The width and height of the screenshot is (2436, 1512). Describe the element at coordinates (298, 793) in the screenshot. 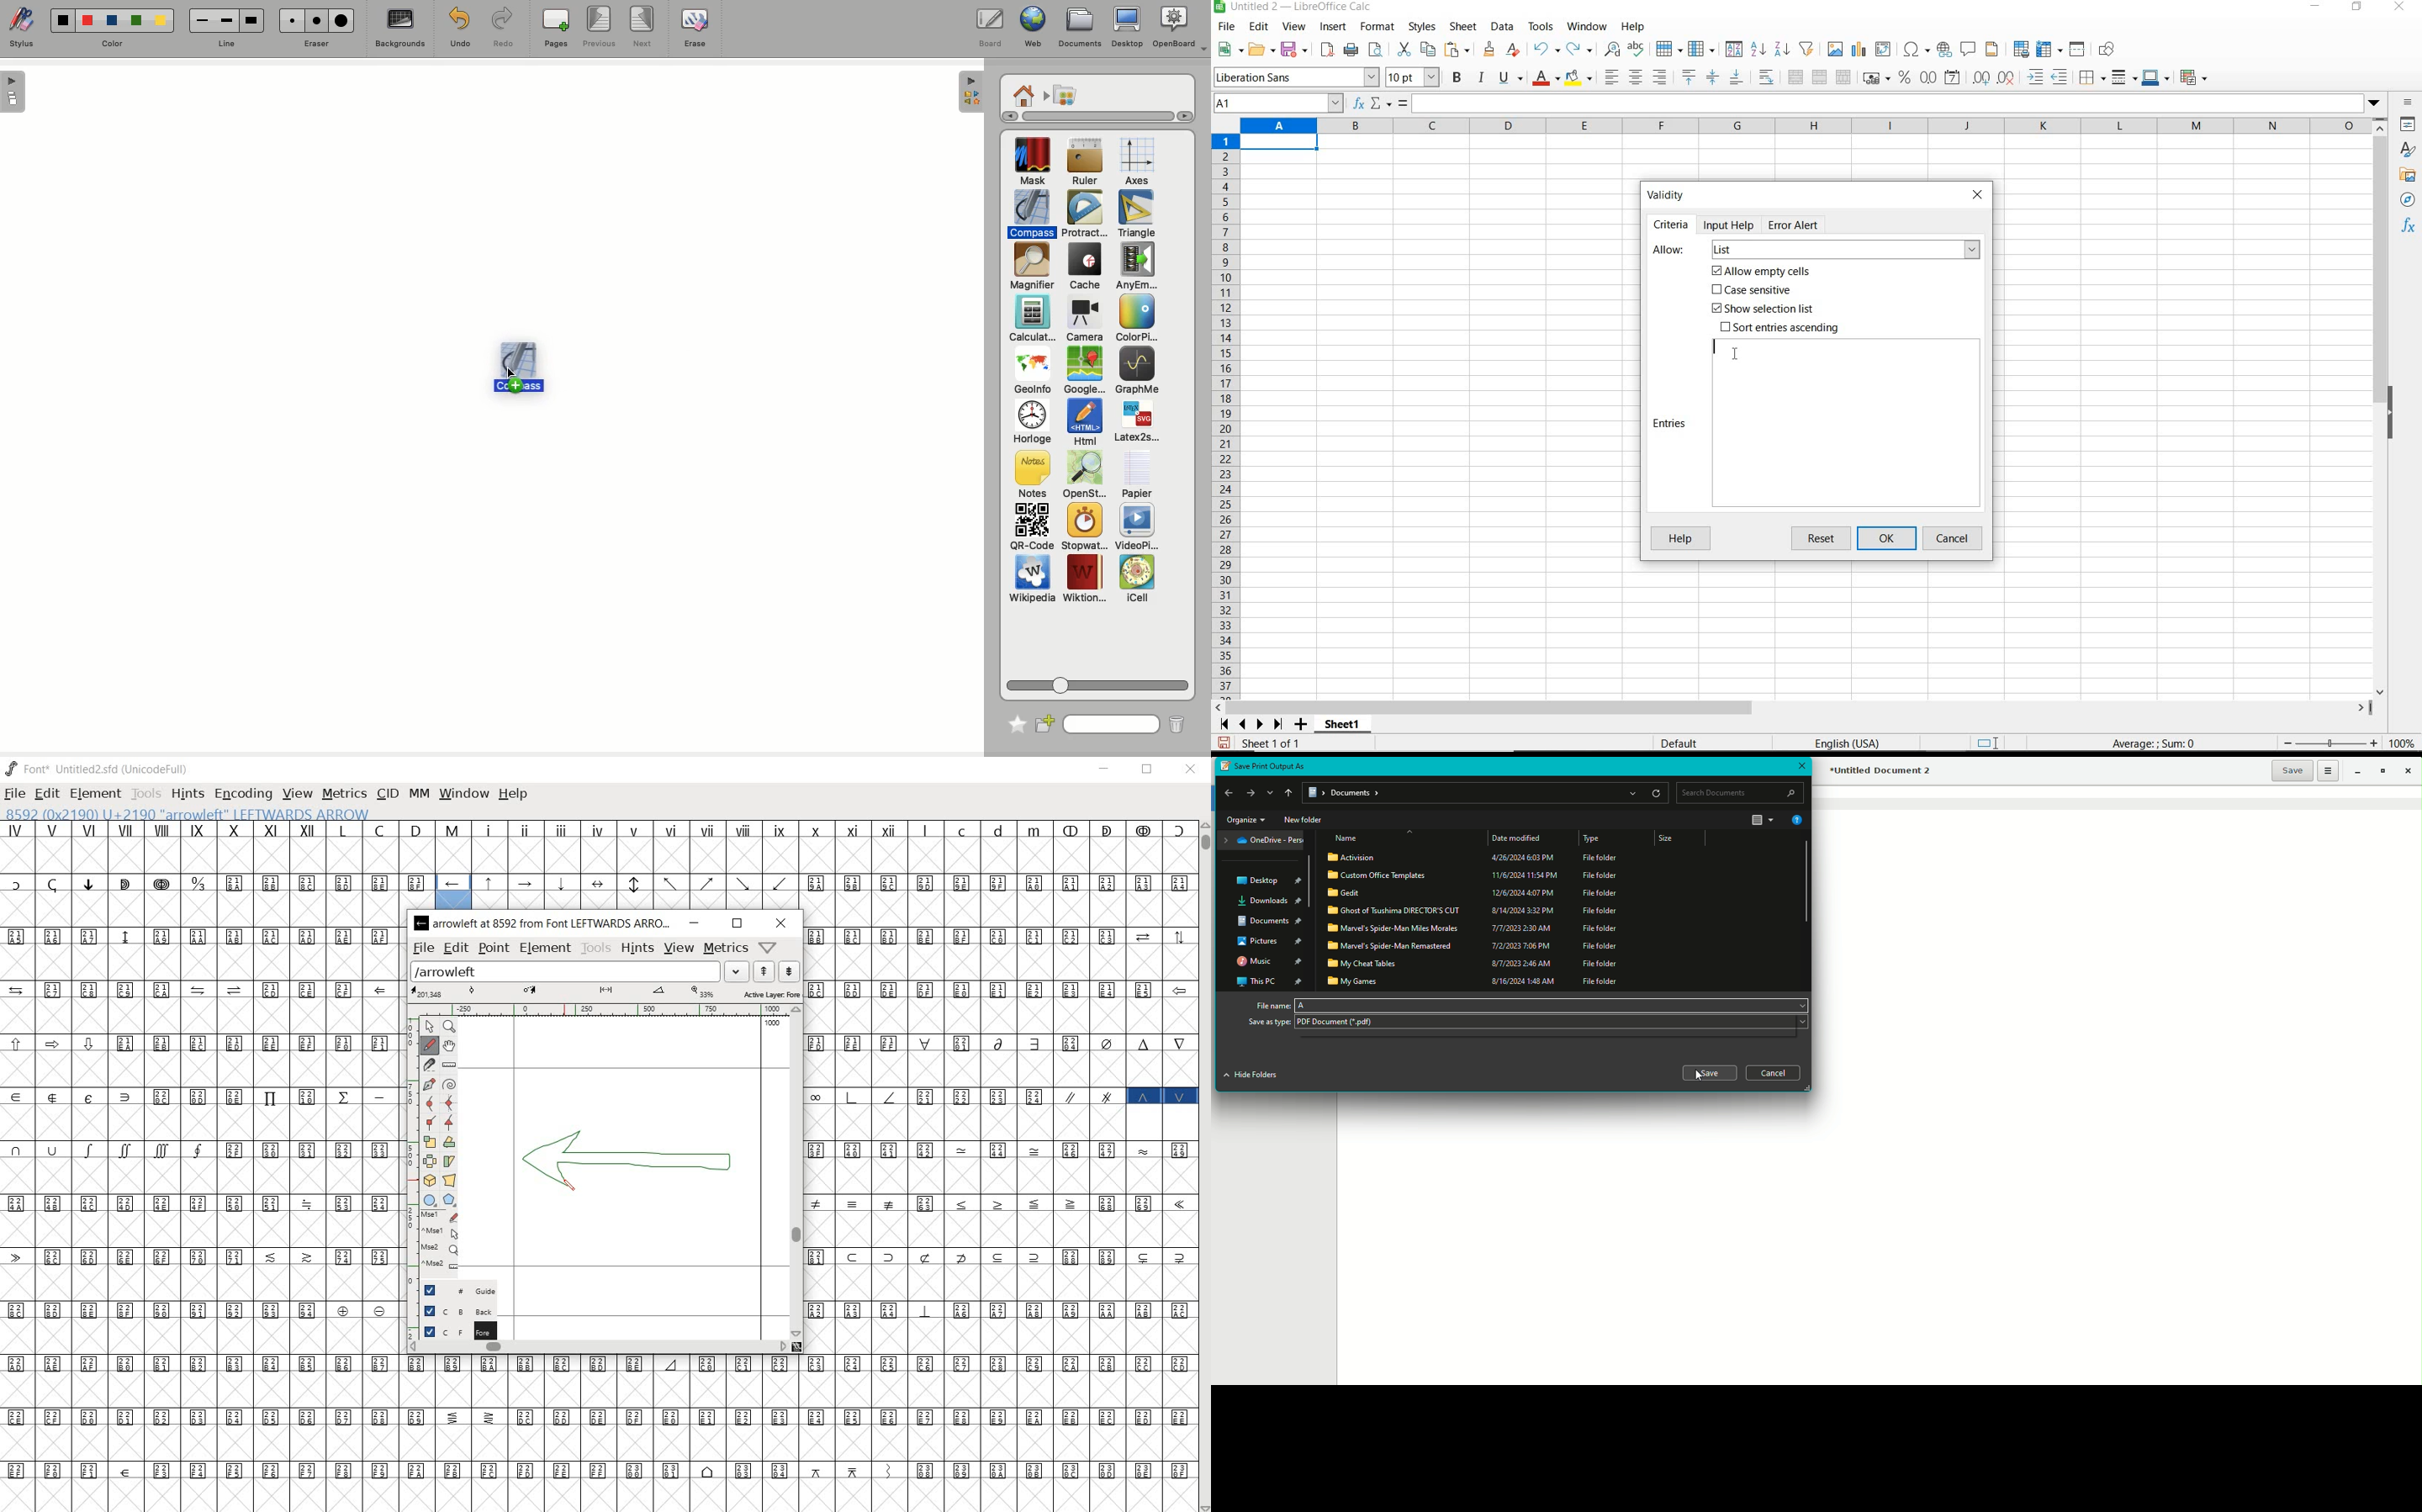

I see `view` at that location.